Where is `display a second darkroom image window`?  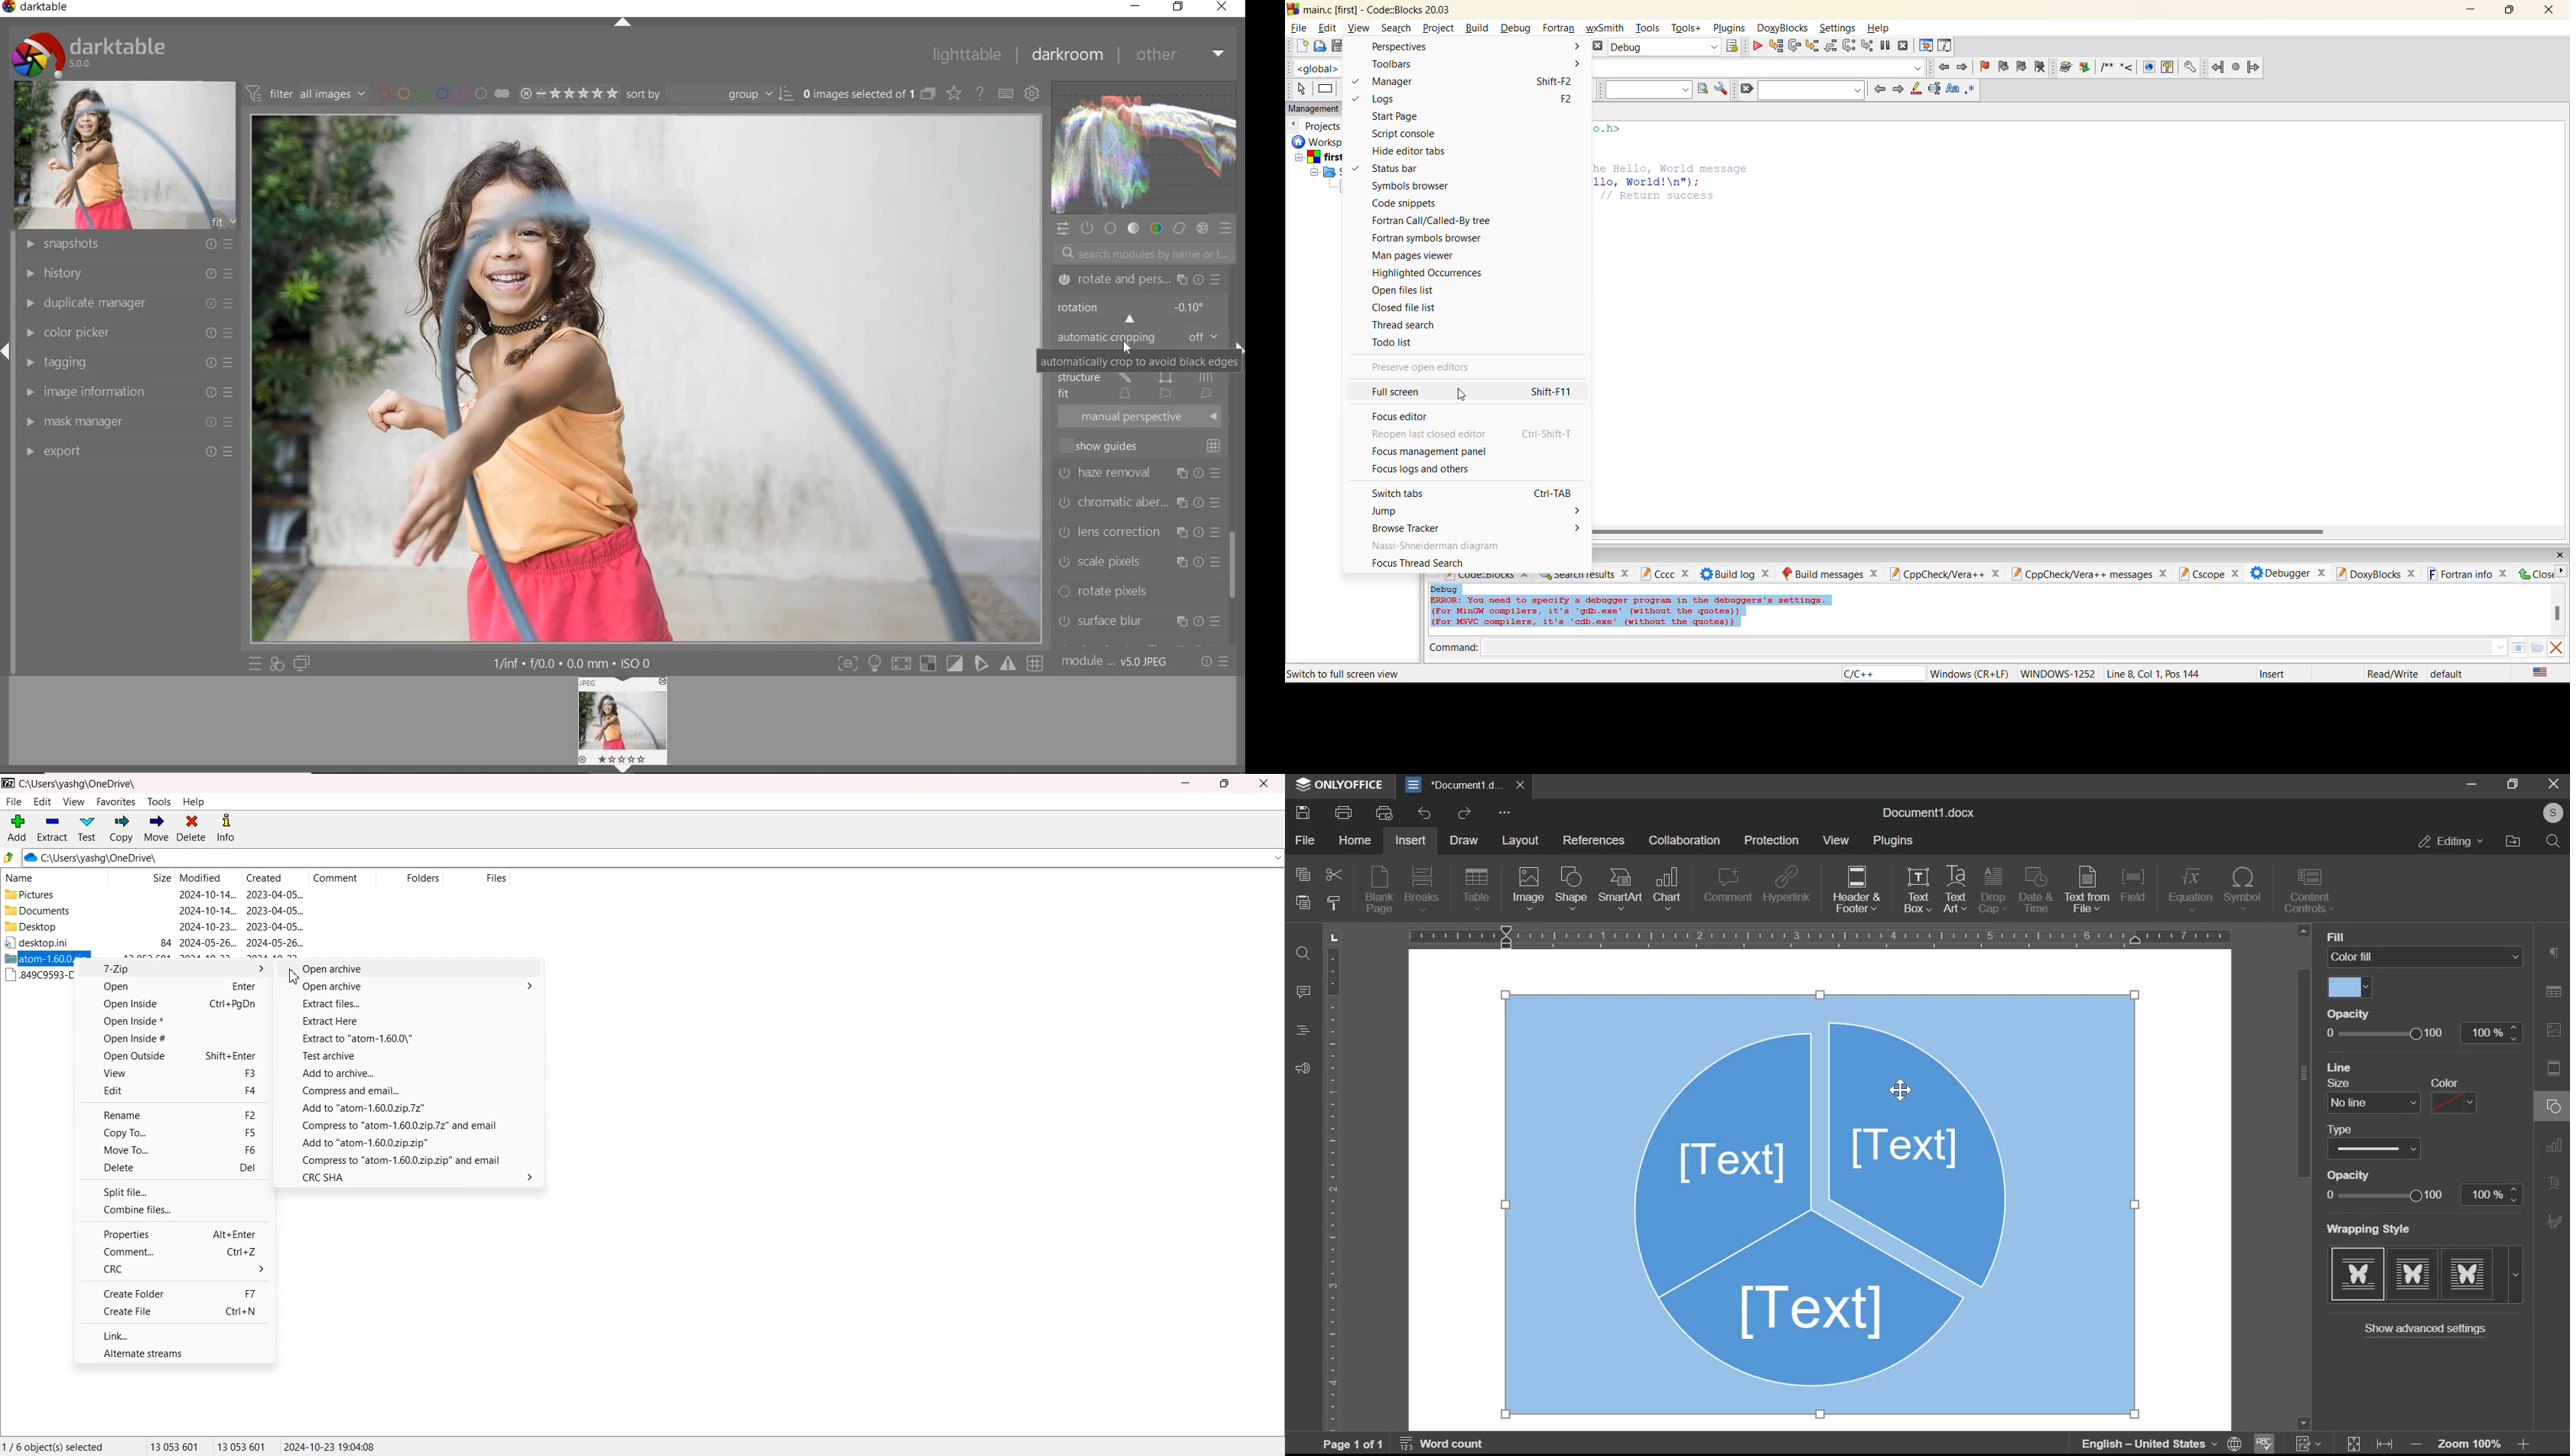 display a second darkroom image window is located at coordinates (301, 664).